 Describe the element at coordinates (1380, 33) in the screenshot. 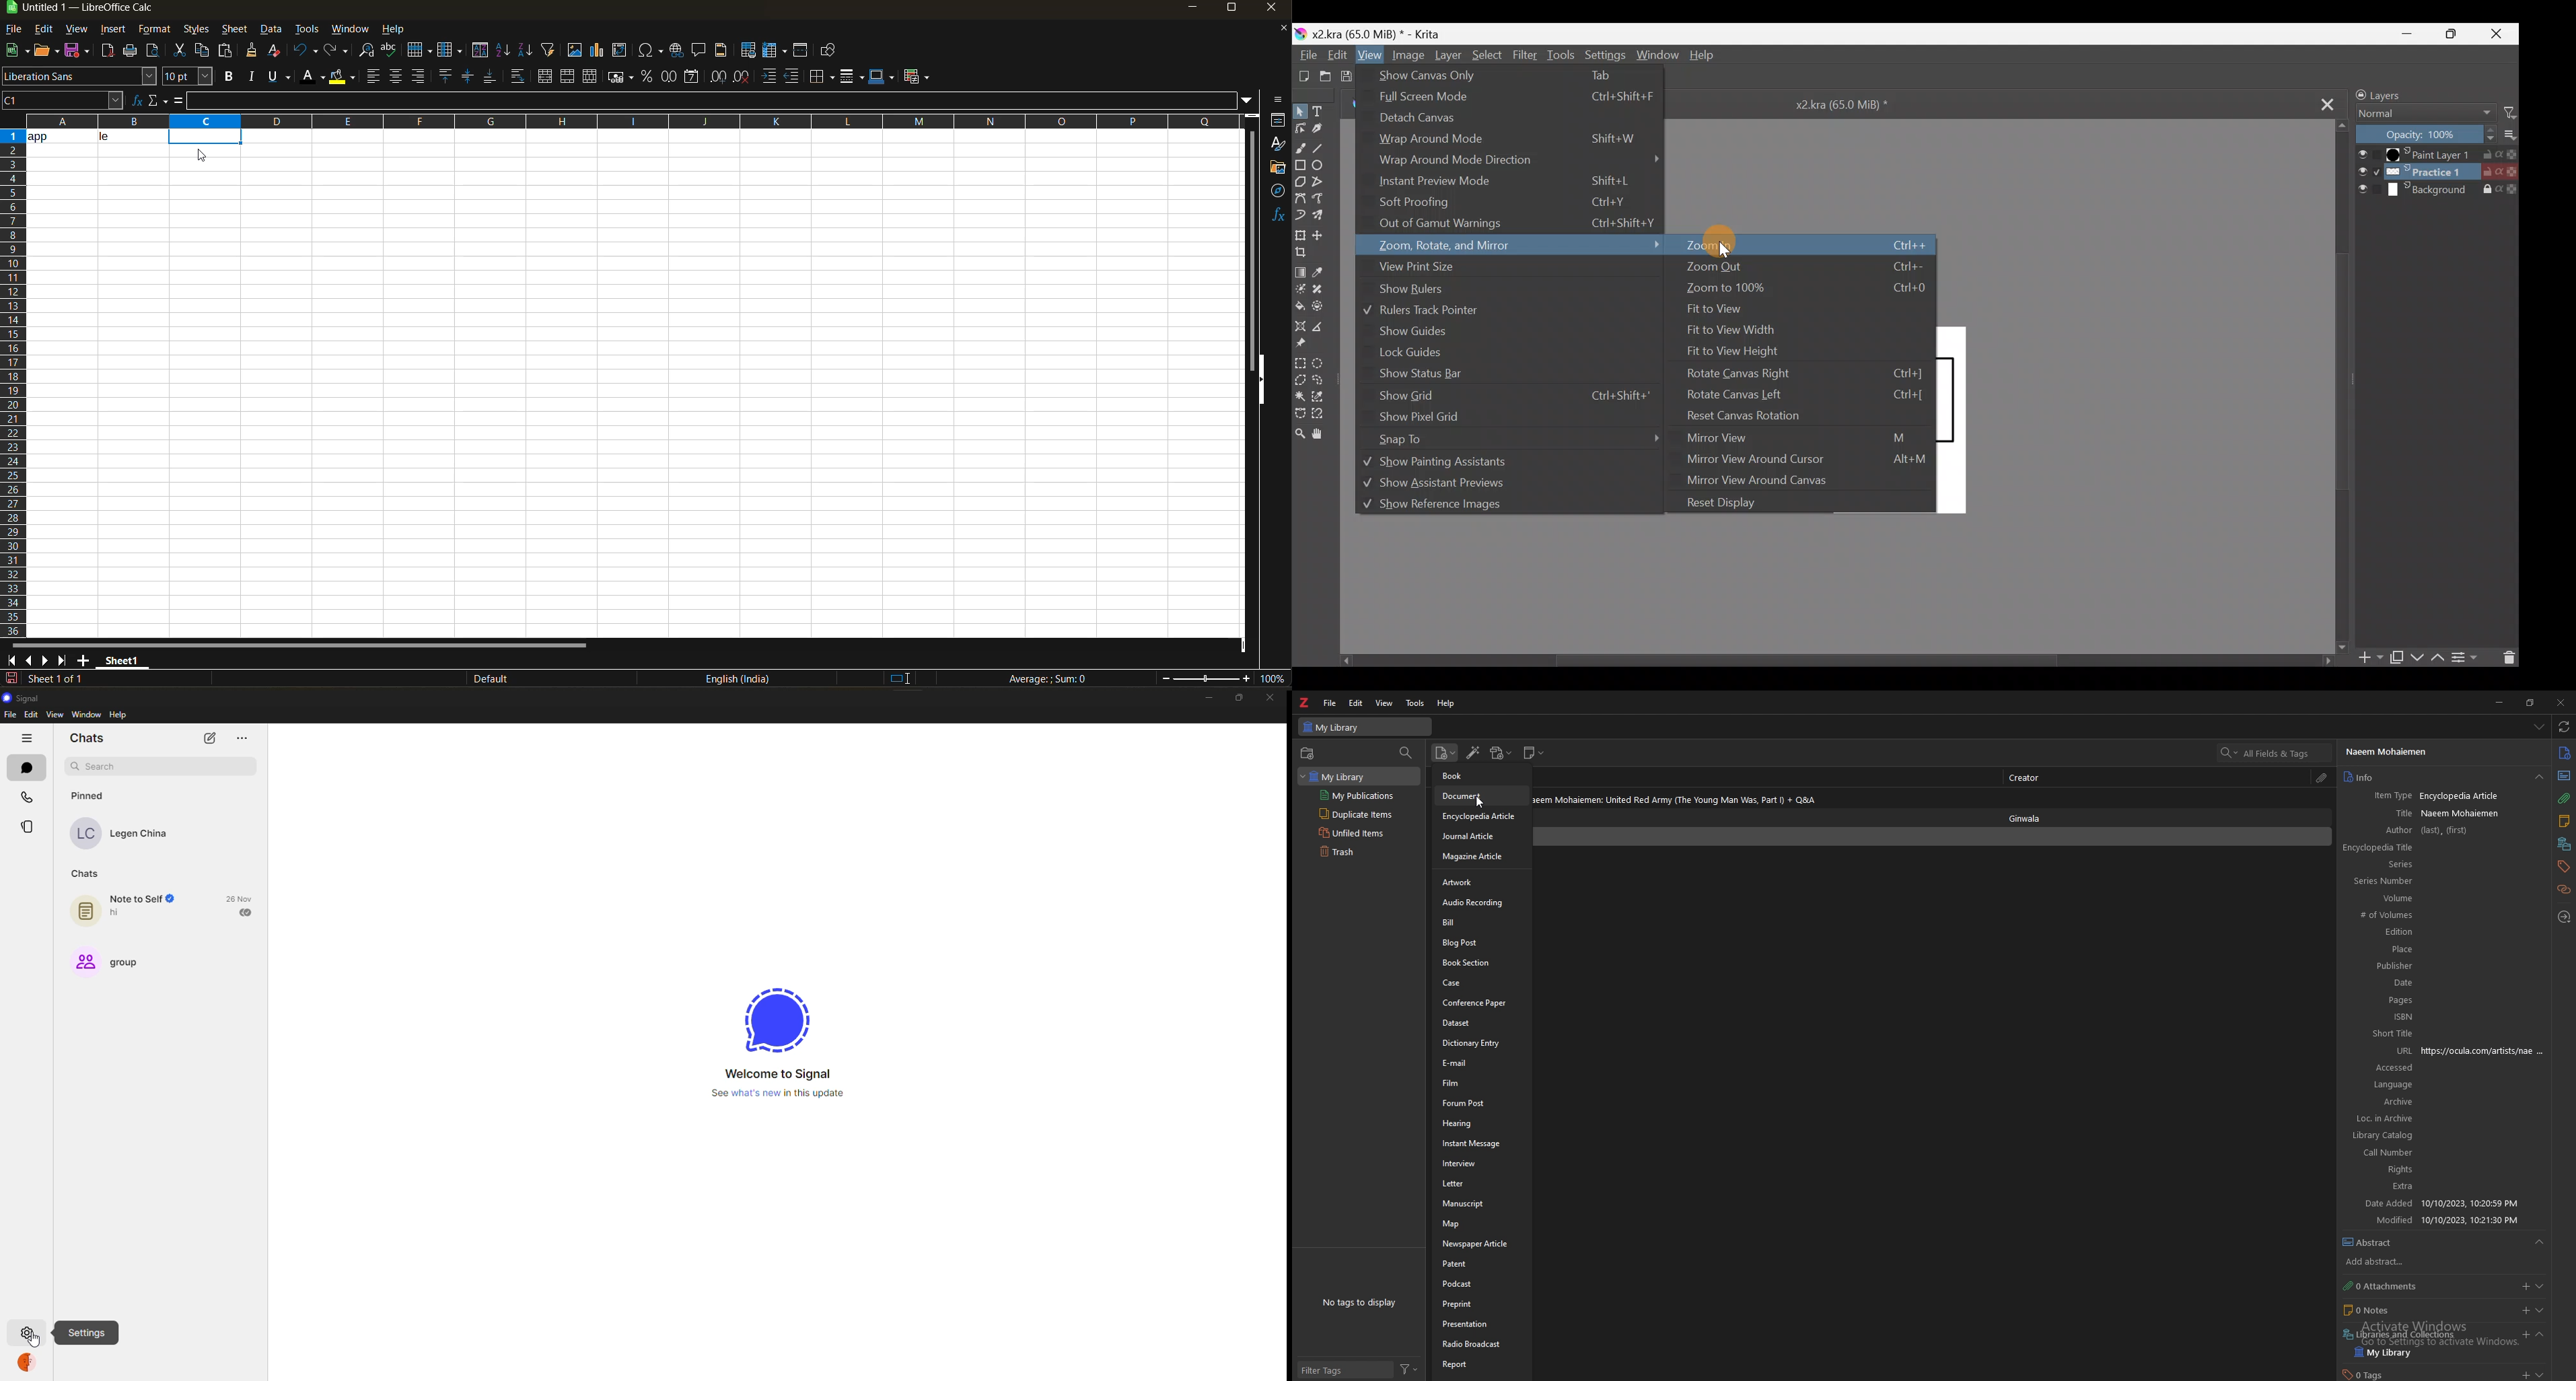

I see `x2.kra (65.0 MiB) * - Krita` at that location.